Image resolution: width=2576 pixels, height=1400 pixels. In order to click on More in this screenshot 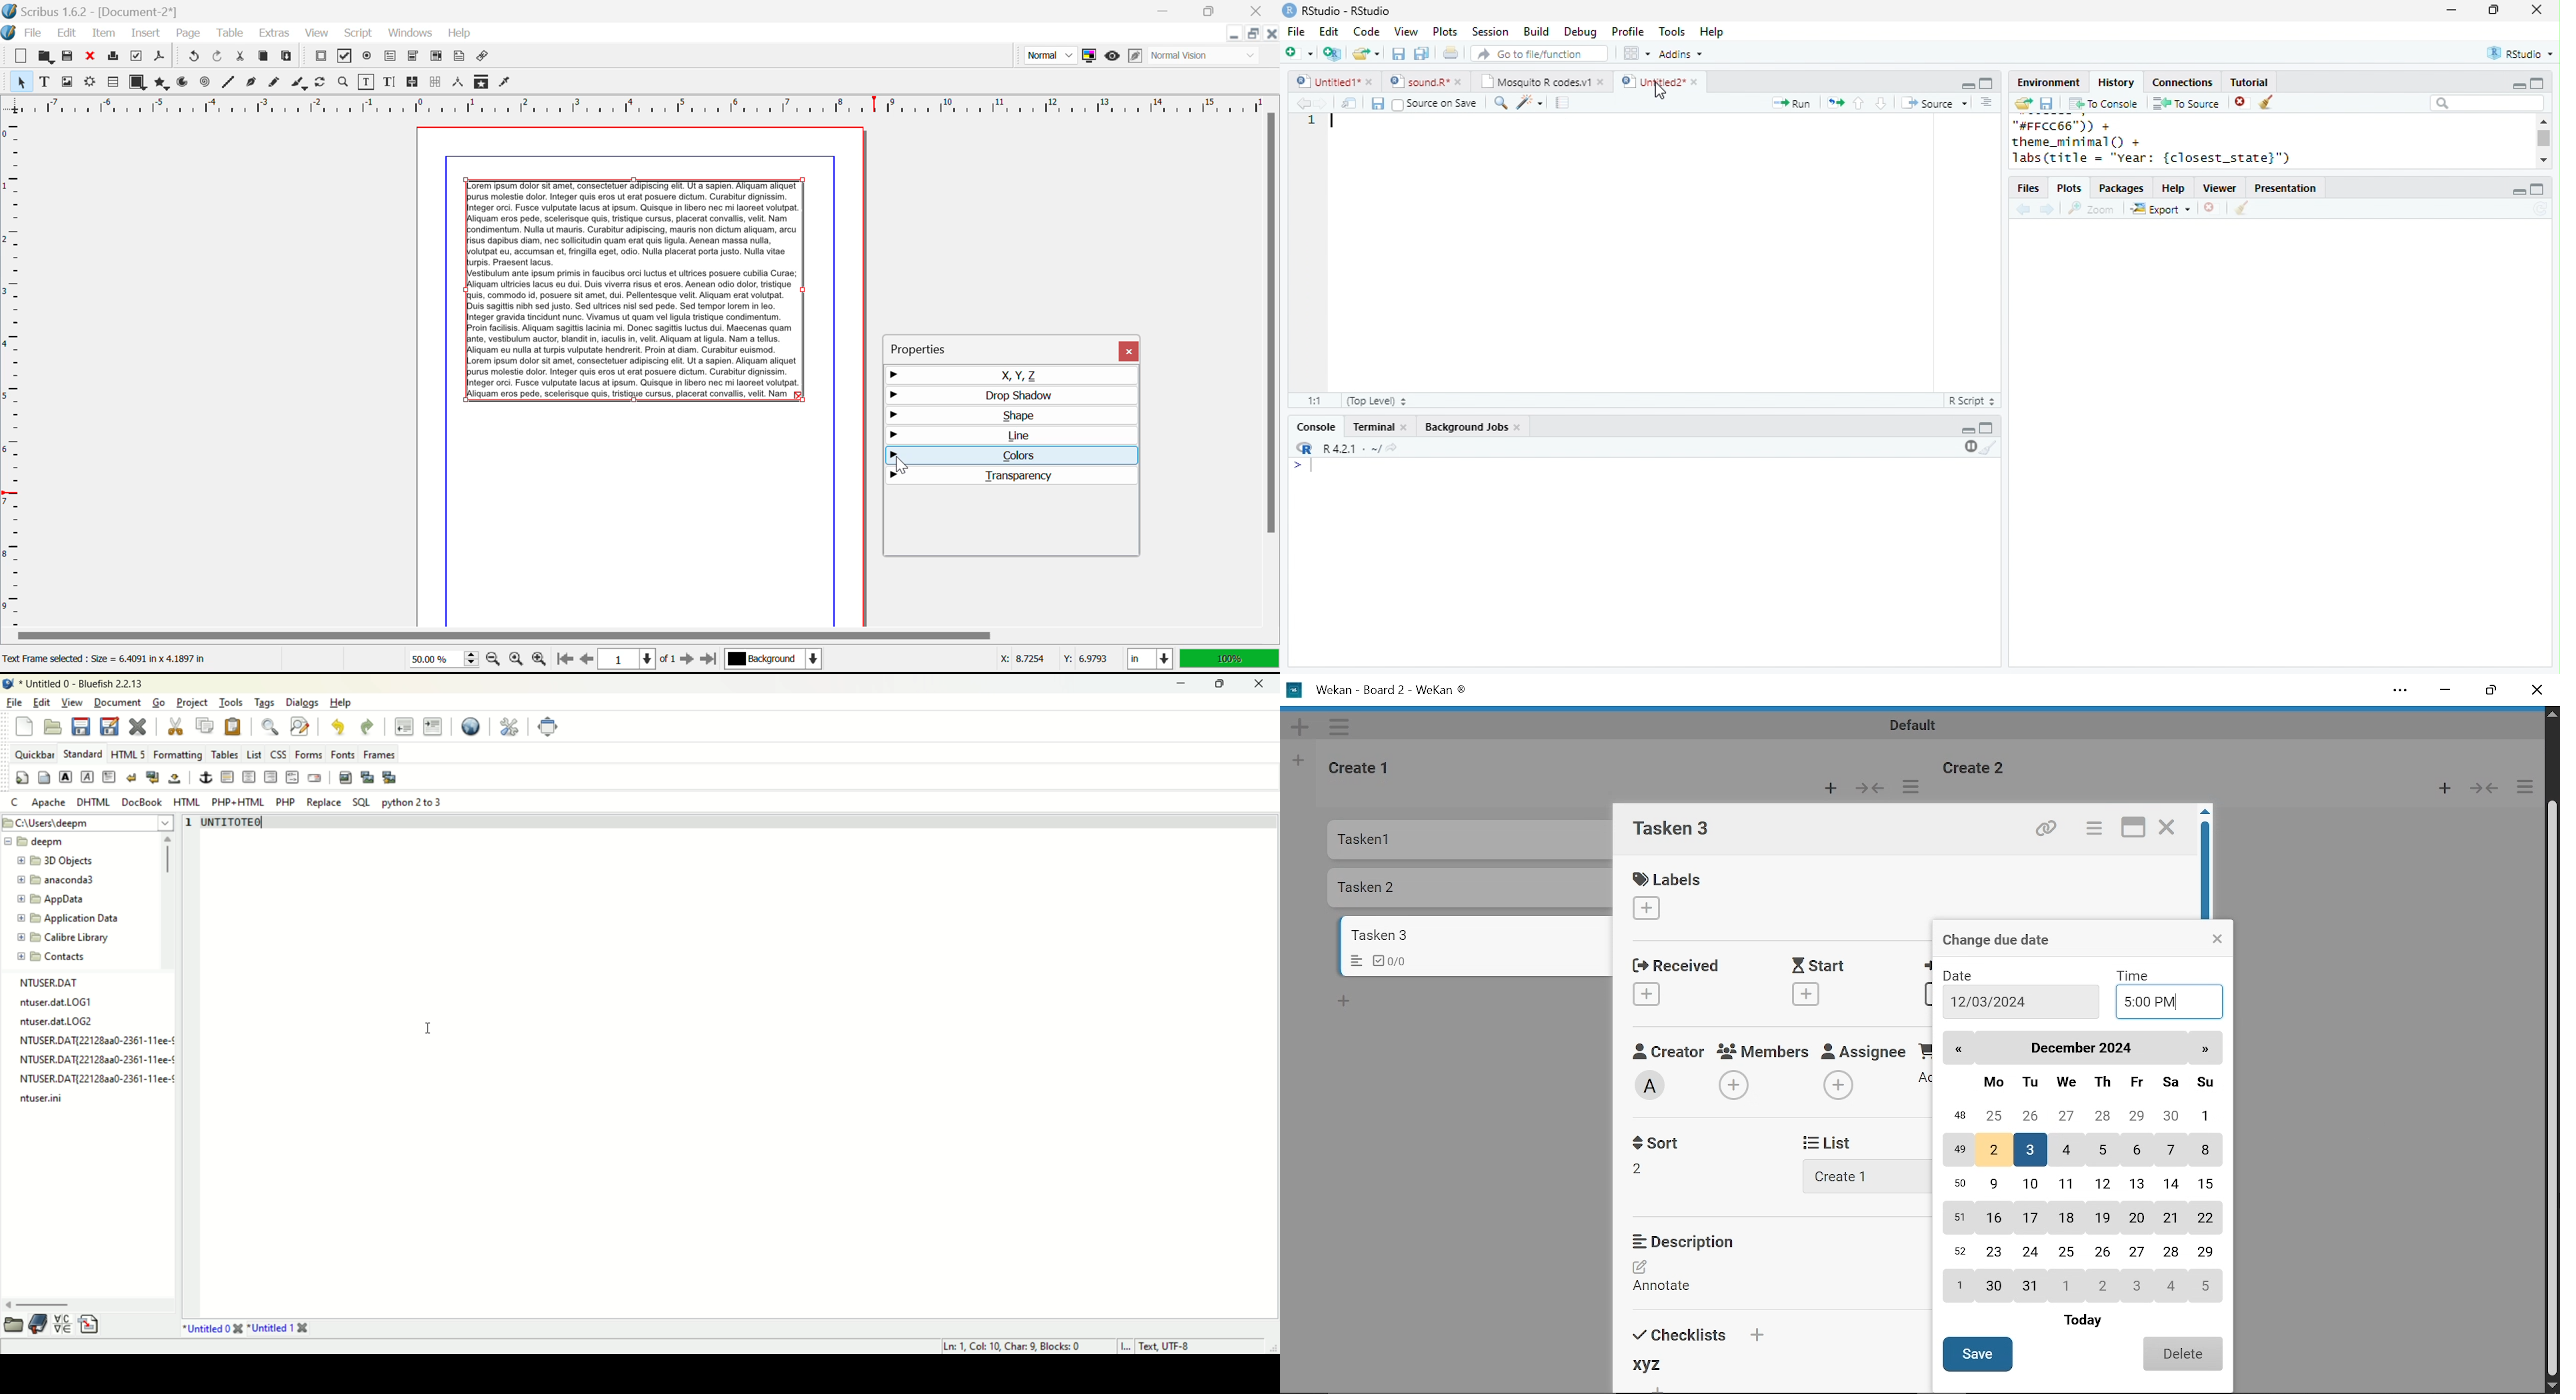, I will do `click(1342, 726)`.